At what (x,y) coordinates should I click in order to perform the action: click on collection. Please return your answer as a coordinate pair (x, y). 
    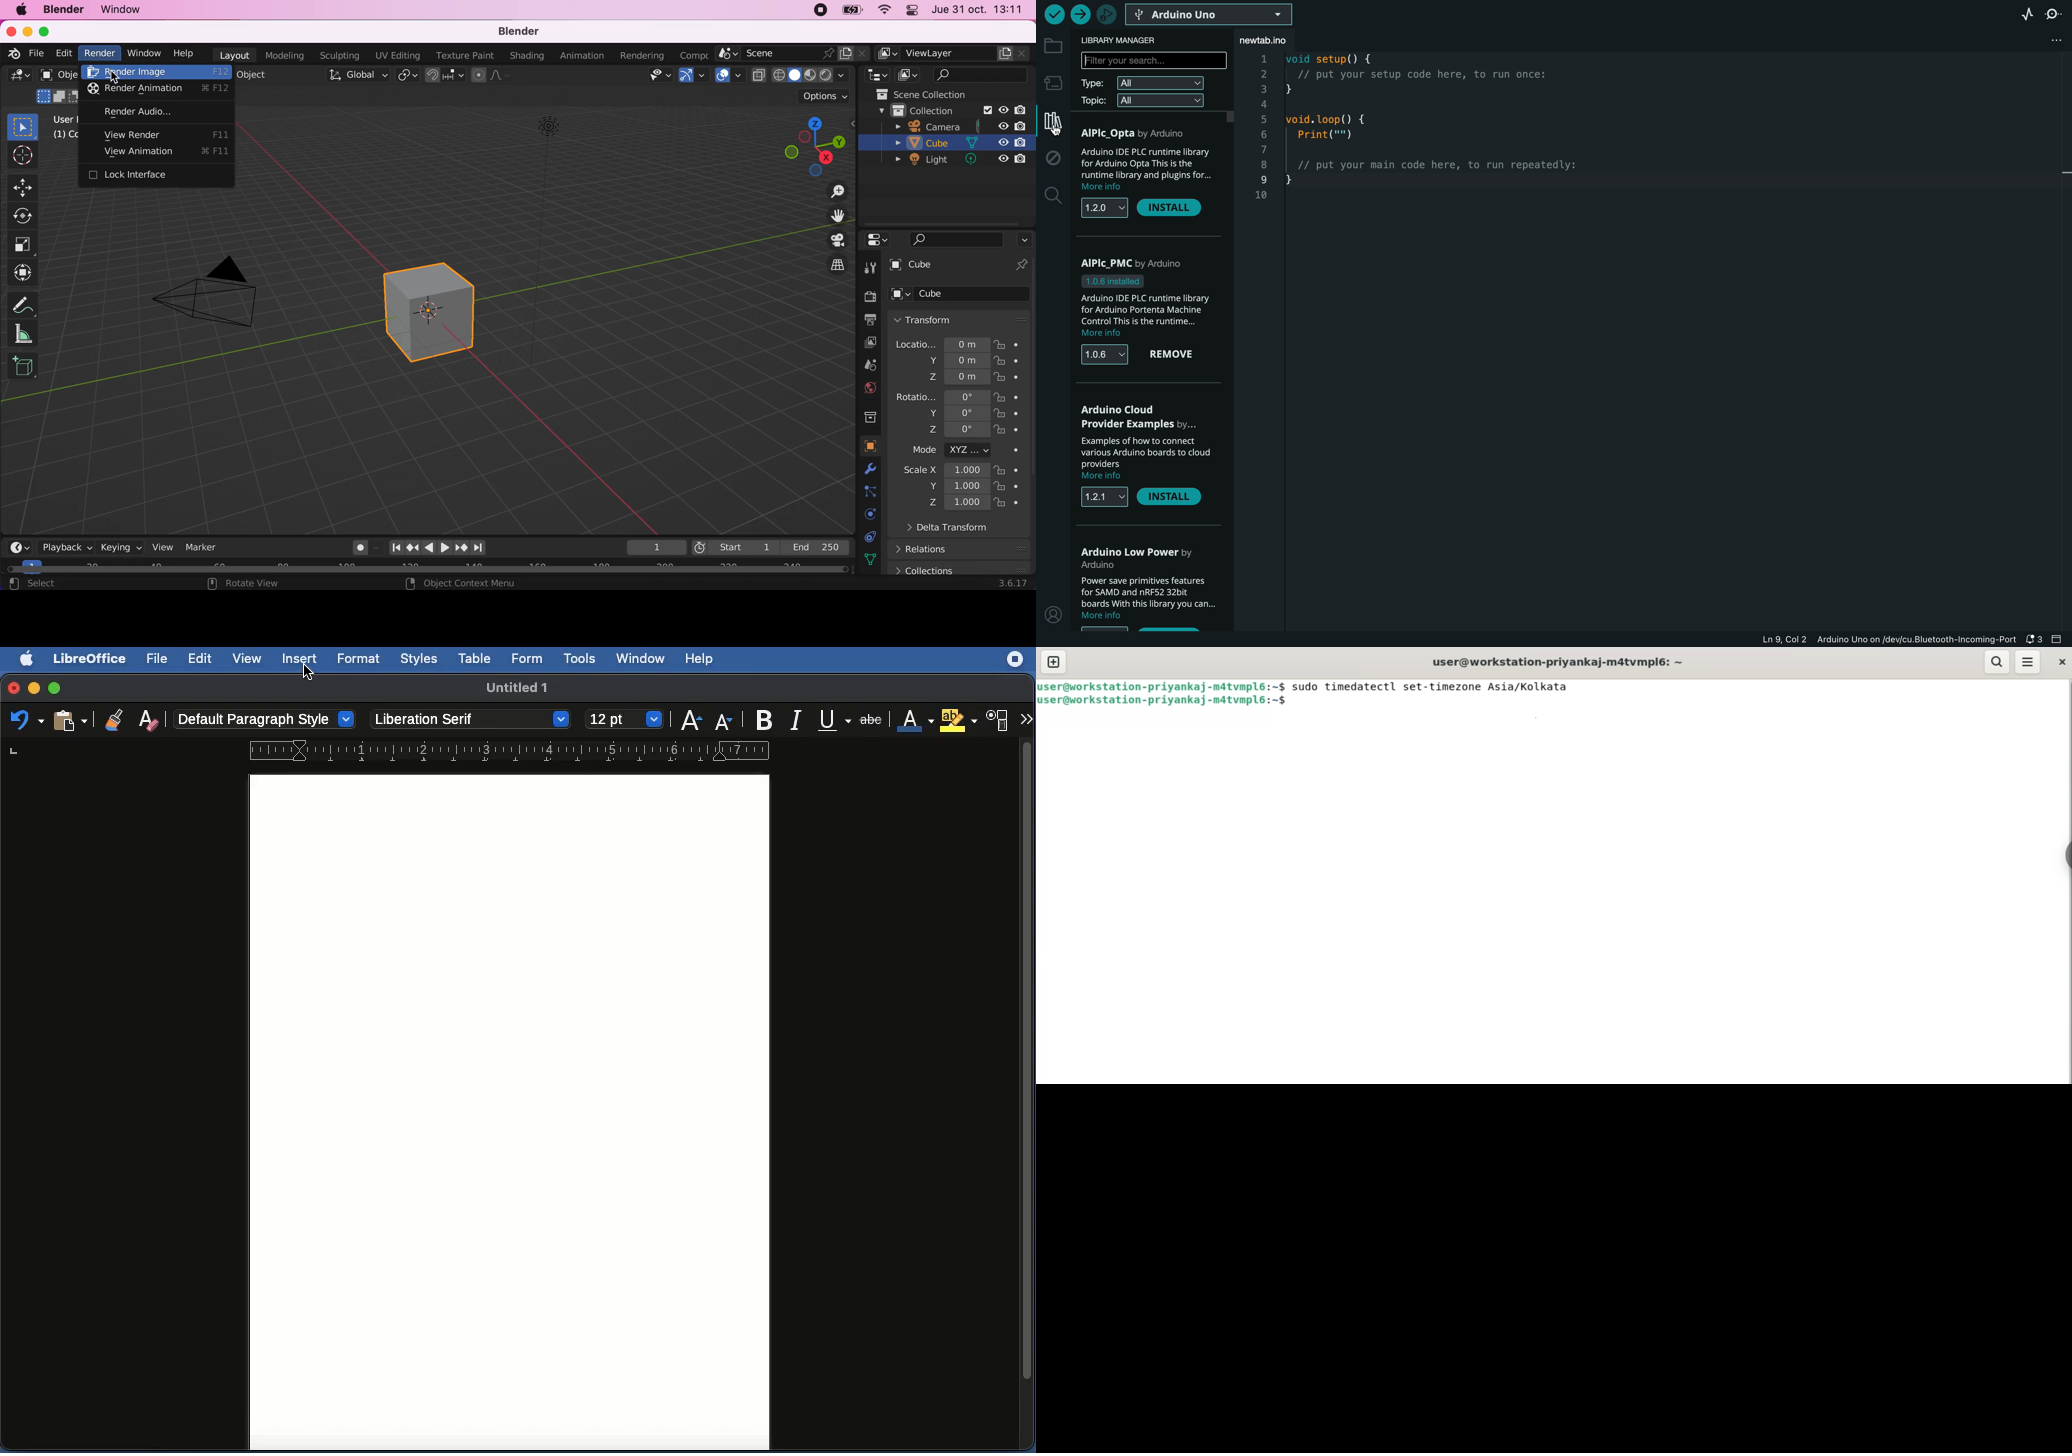
    Looking at the image, I should click on (870, 416).